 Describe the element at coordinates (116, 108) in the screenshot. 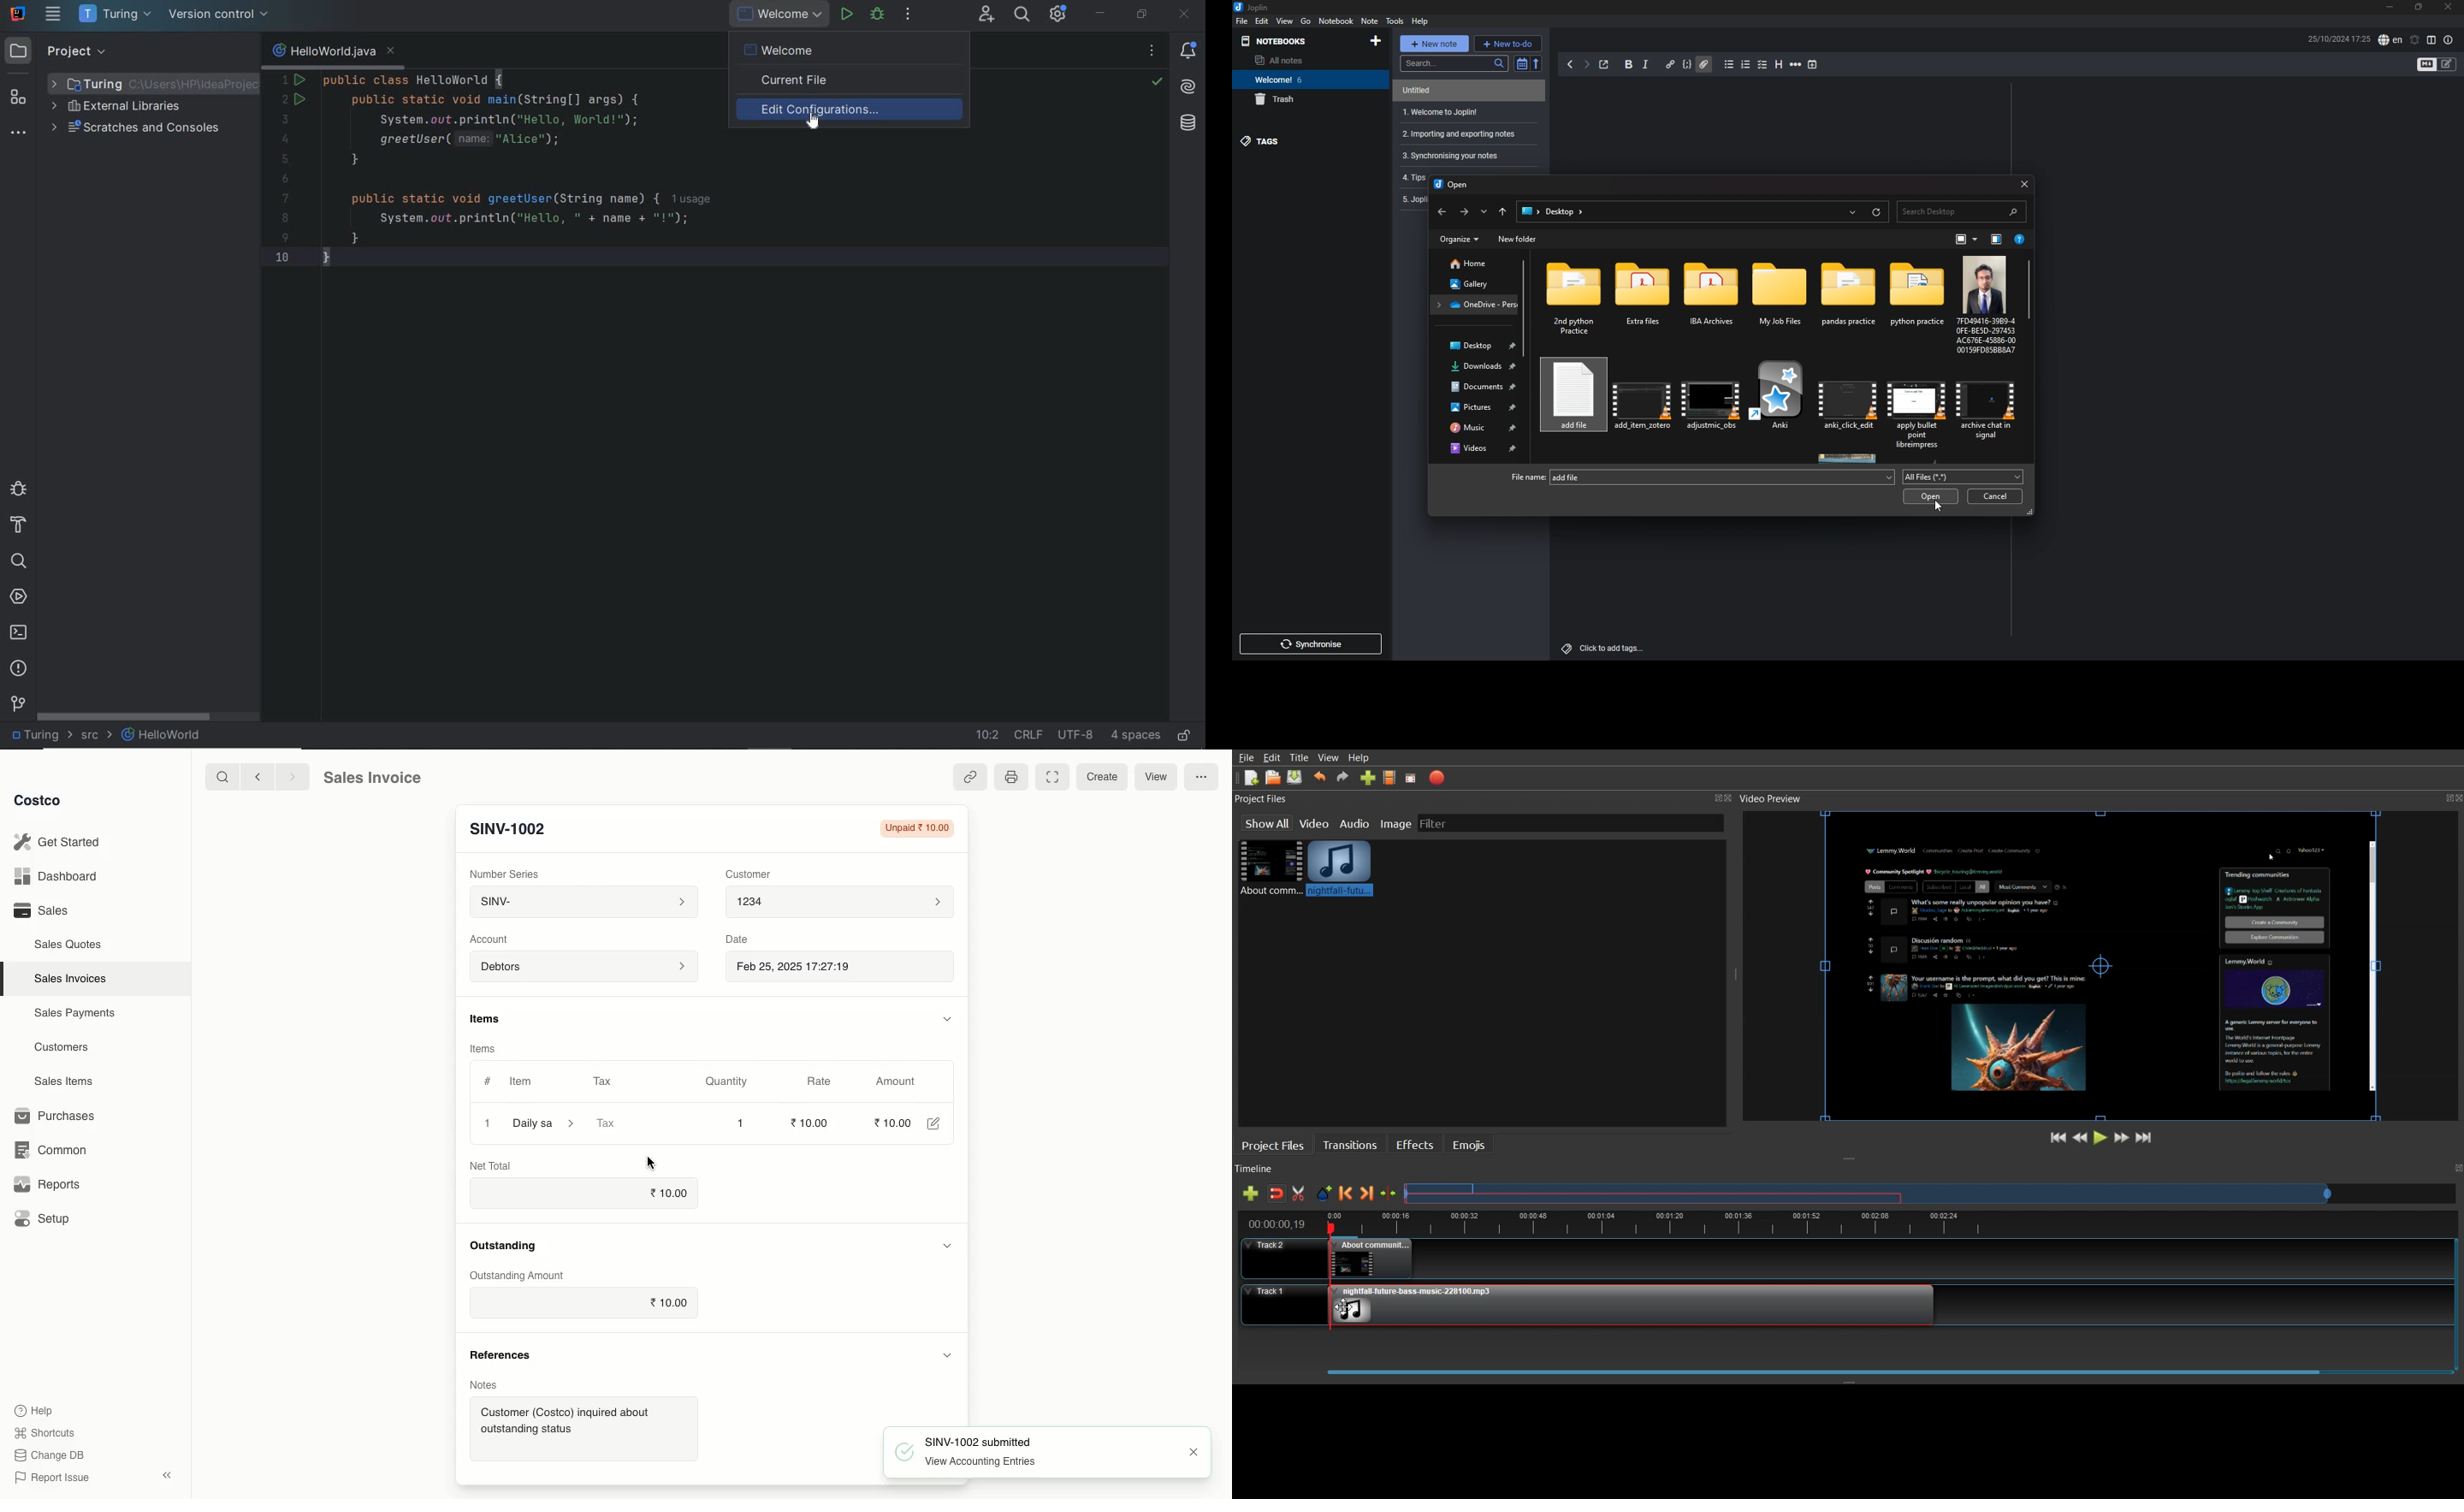

I see `external libraries` at that location.